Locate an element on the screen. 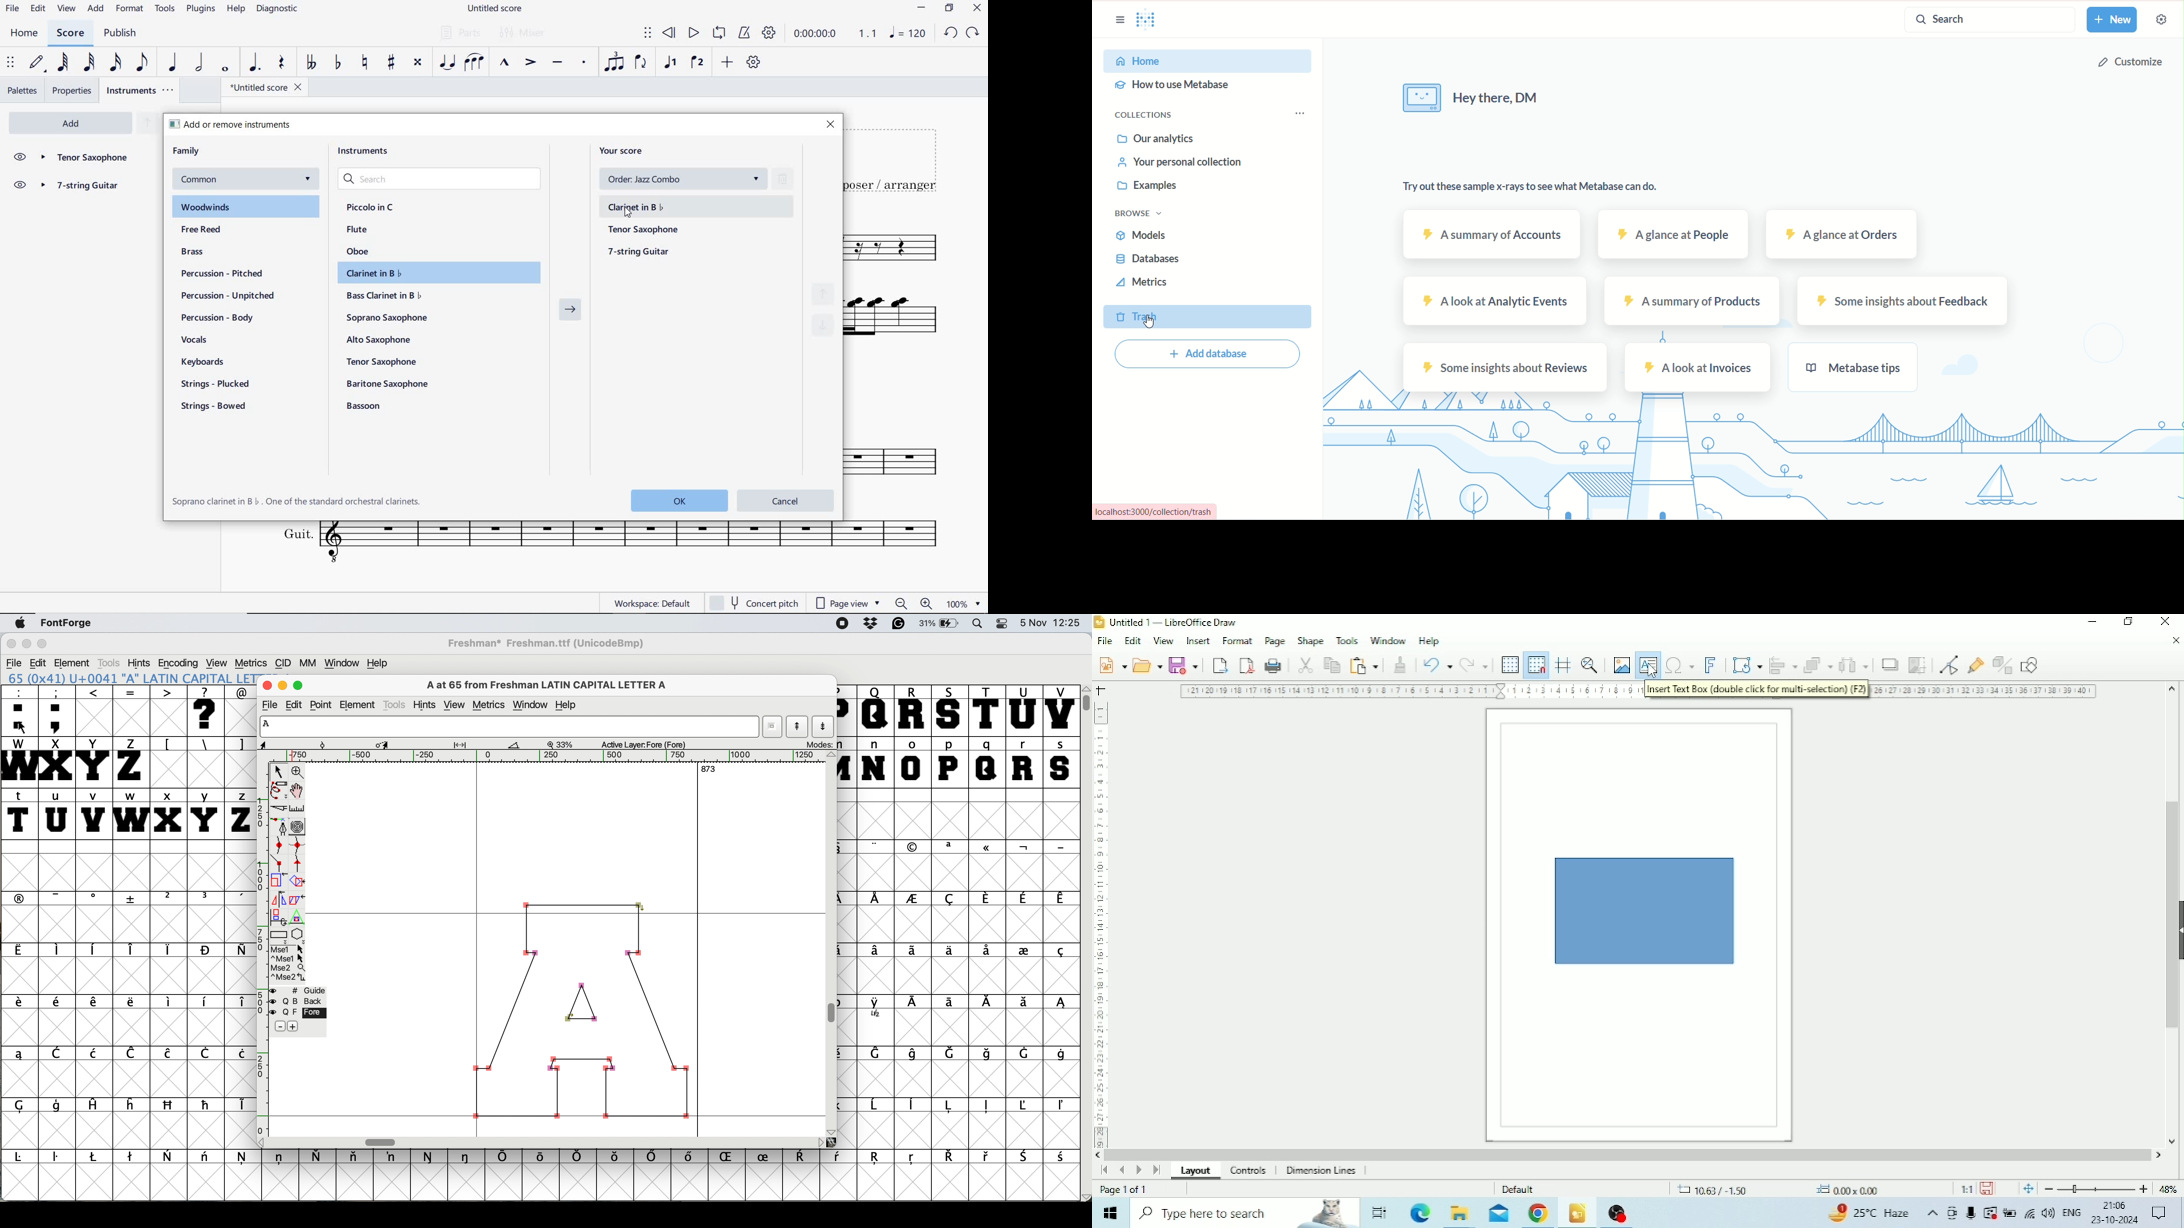  element is located at coordinates (357, 705).